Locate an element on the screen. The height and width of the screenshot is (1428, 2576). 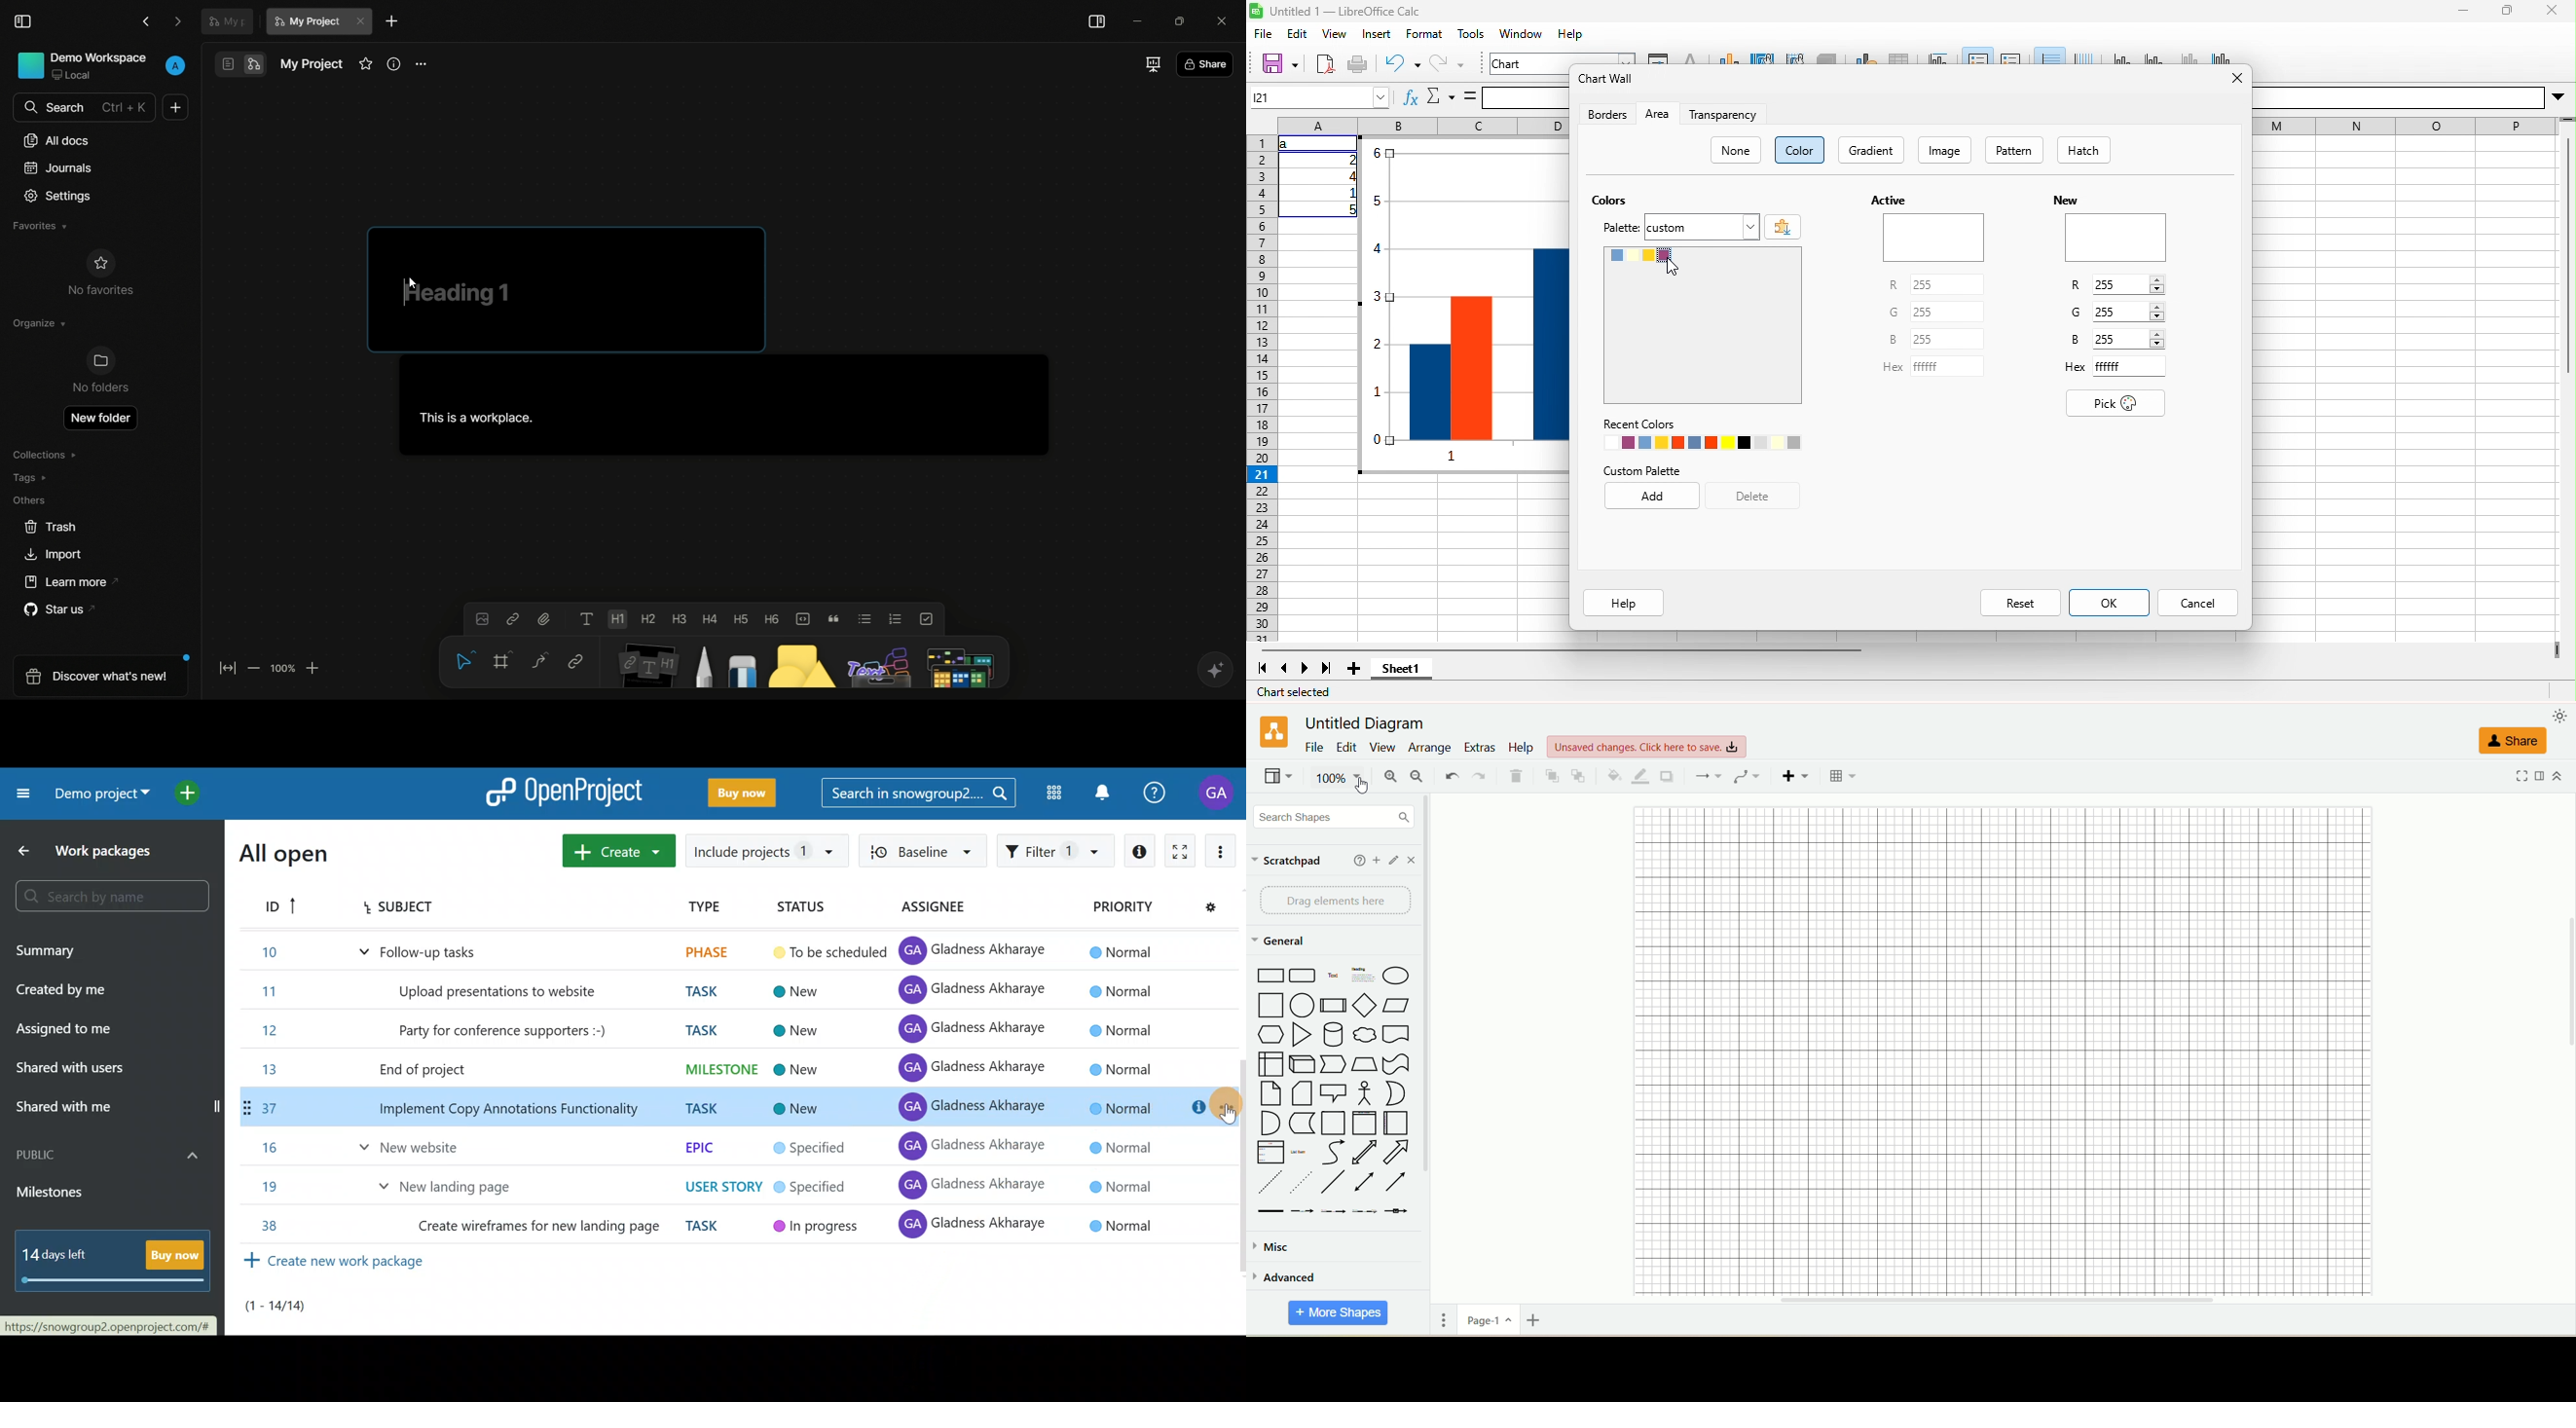
tools is located at coordinates (1470, 33).